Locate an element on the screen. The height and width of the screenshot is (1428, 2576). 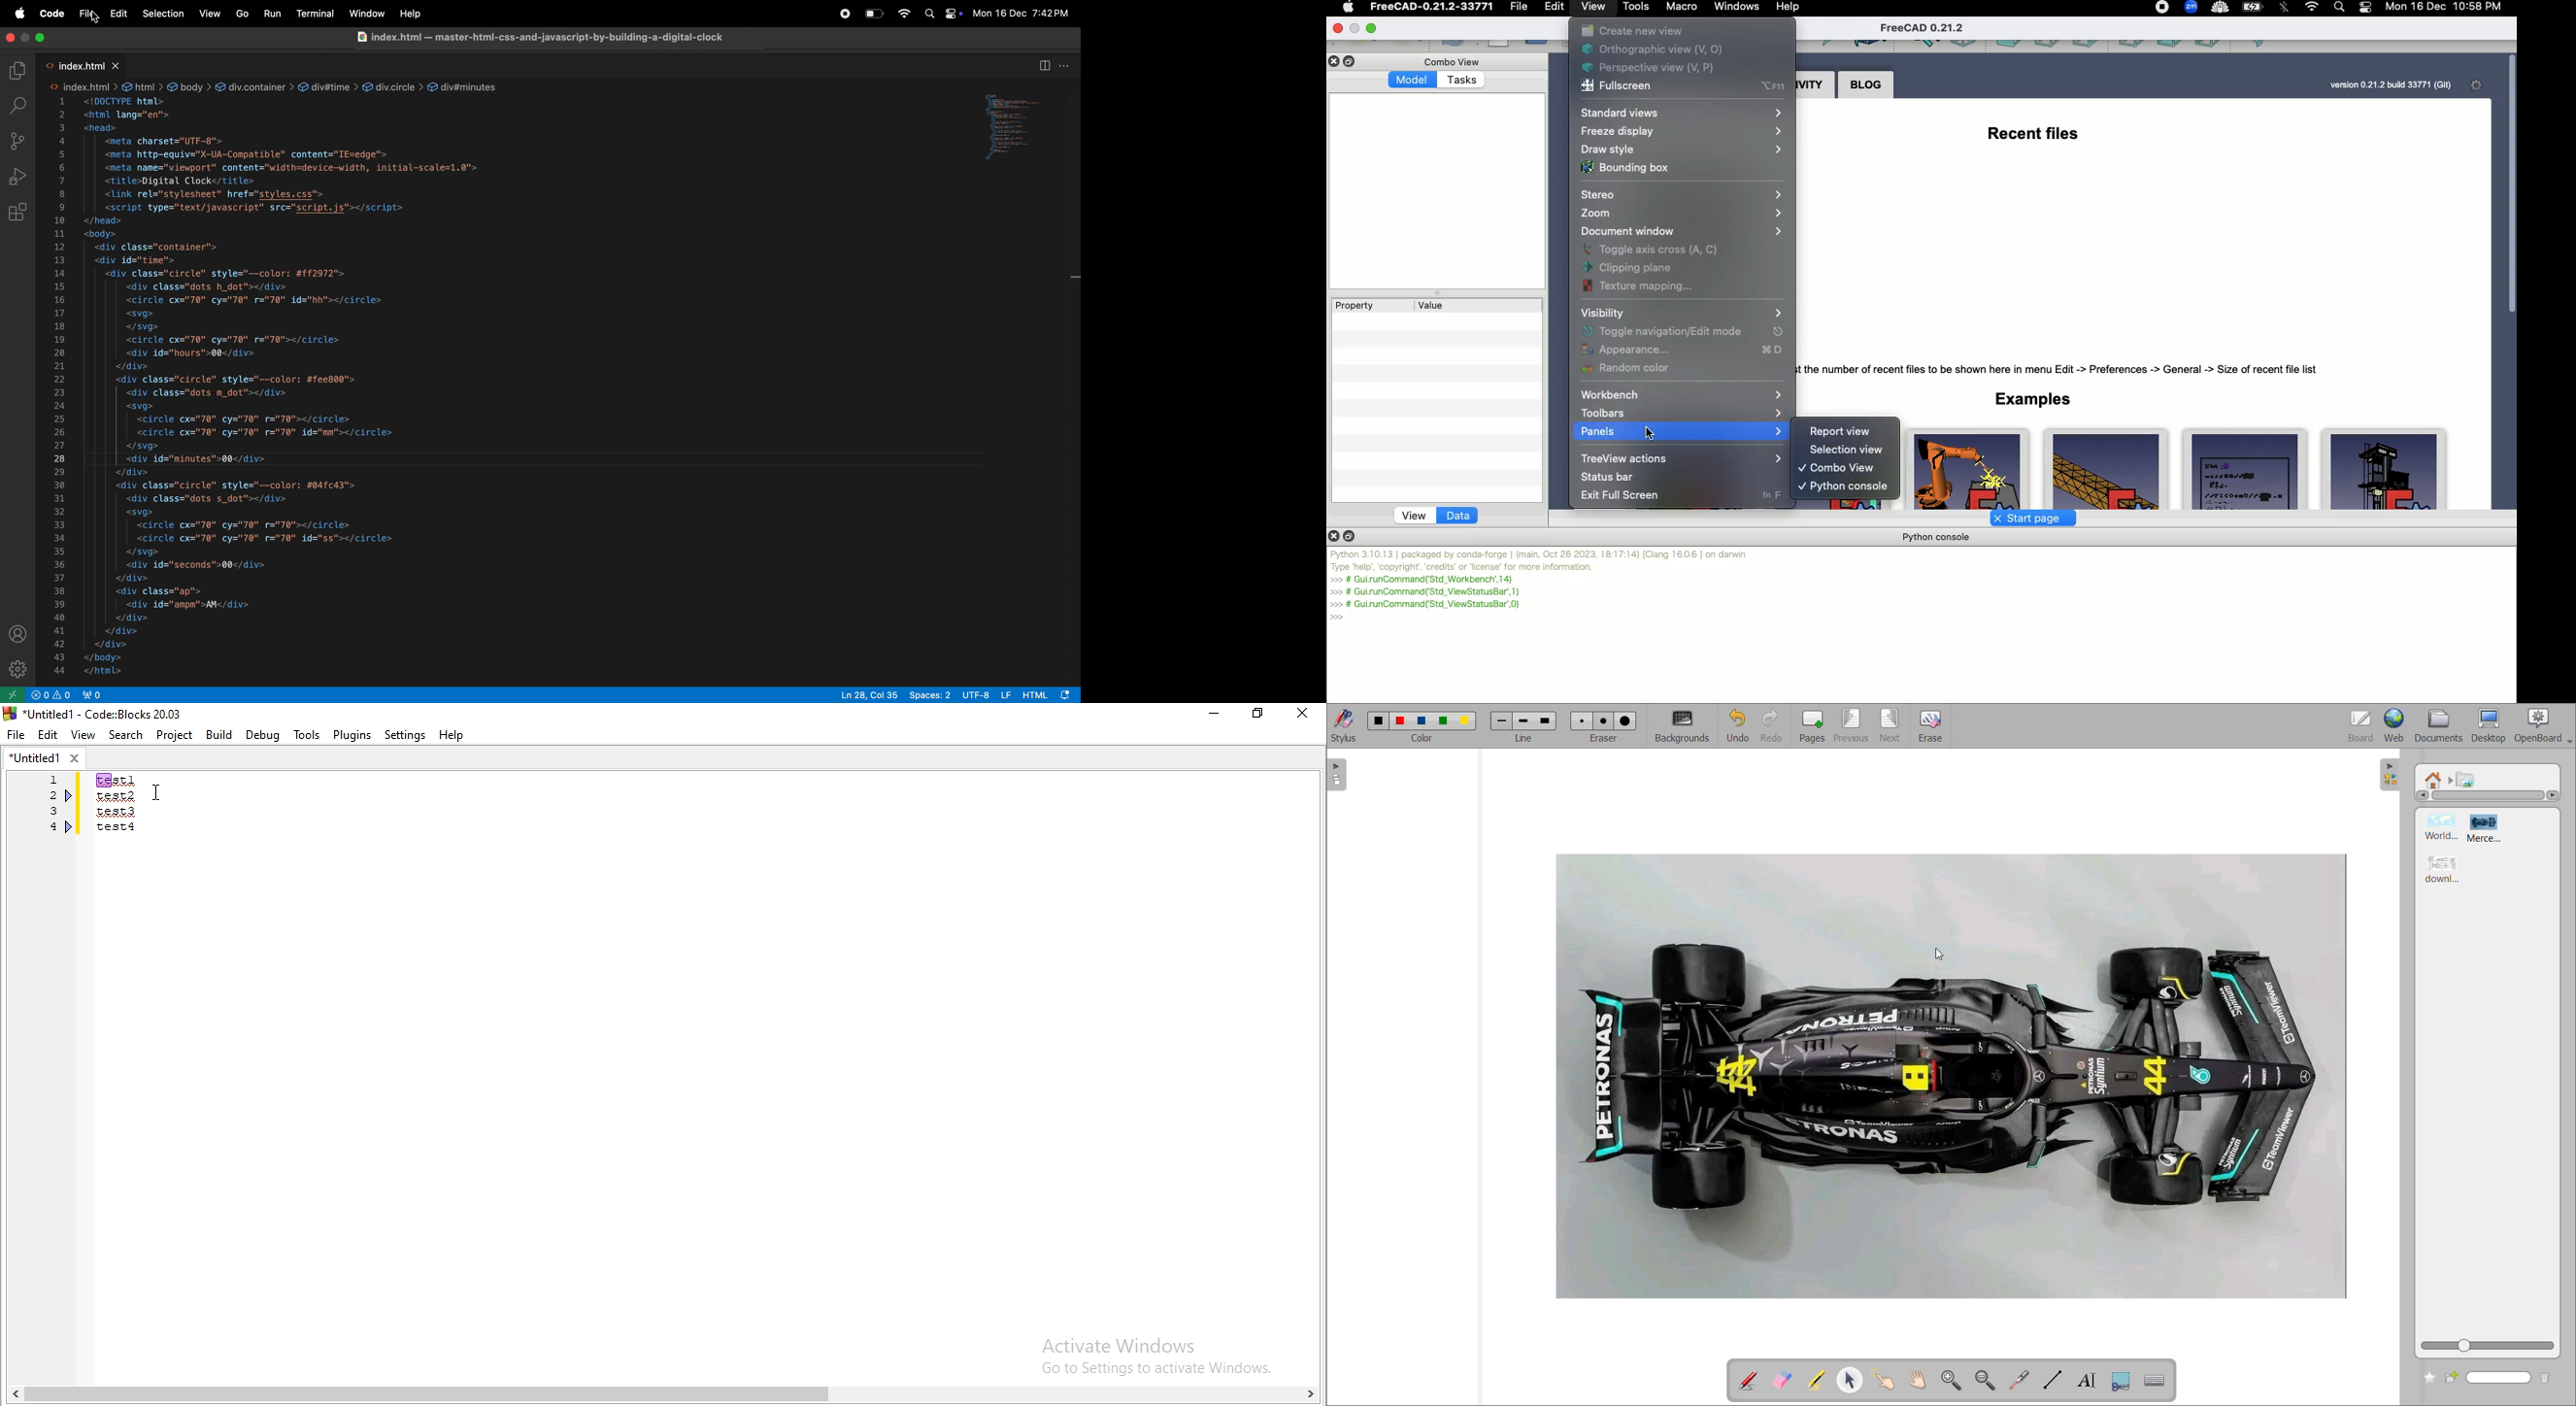
cursor is located at coordinates (1651, 432).